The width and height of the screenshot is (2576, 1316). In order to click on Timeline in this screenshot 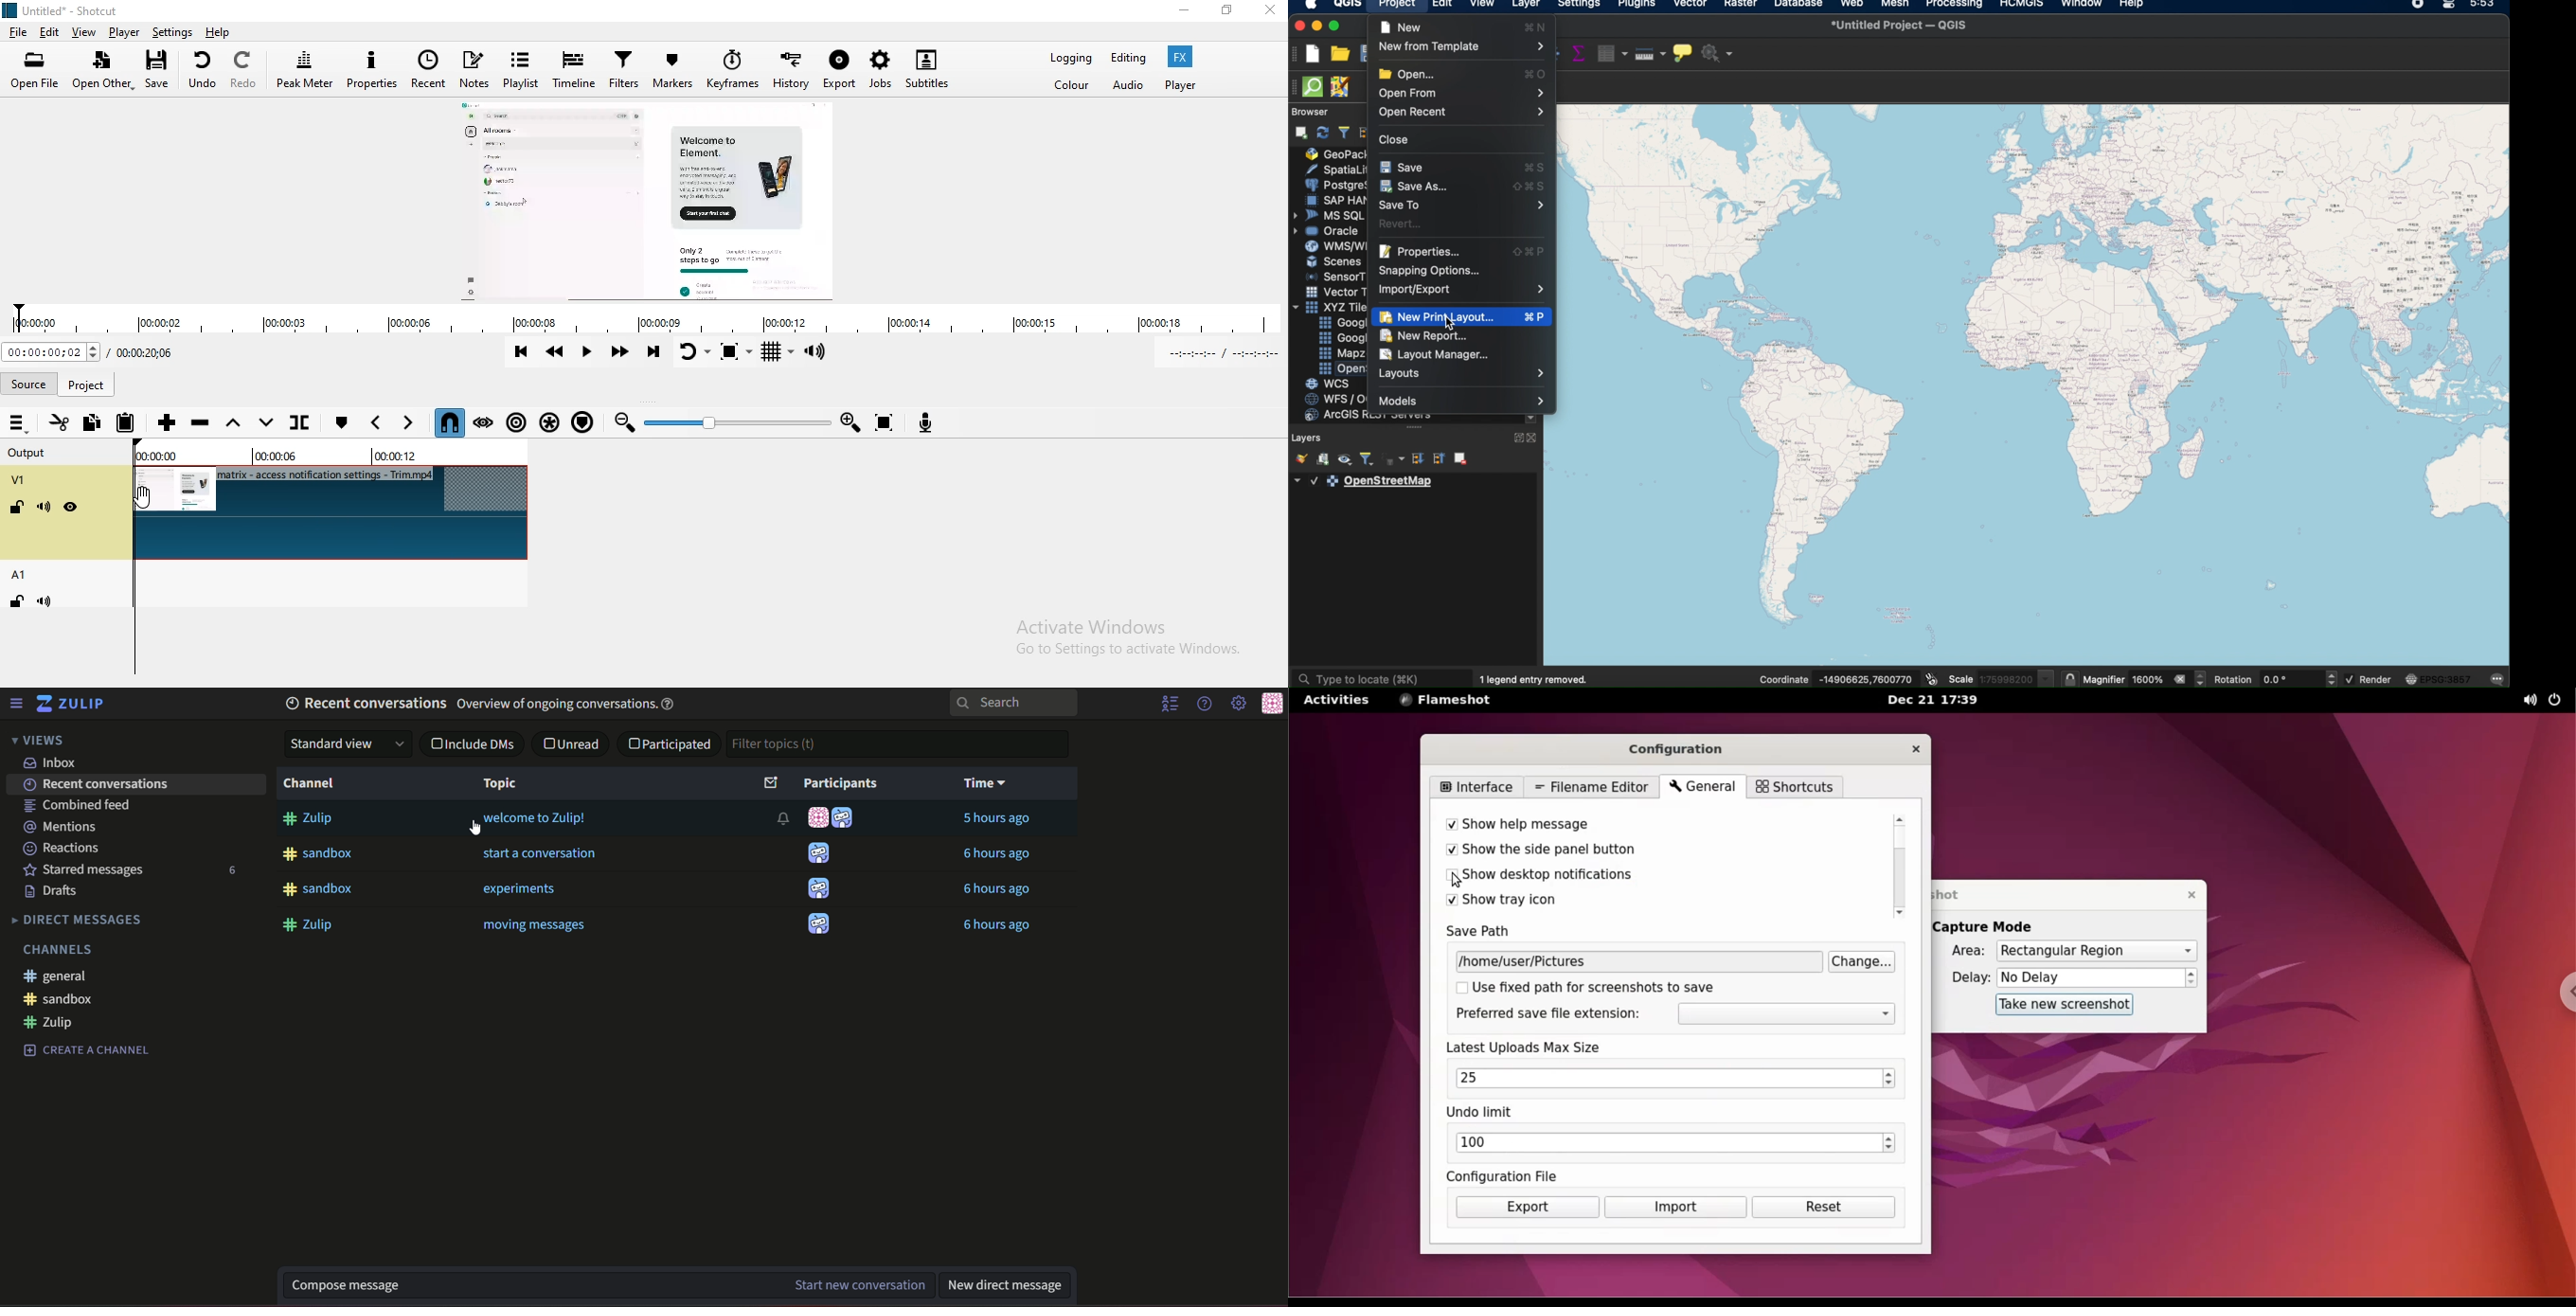, I will do `click(576, 68)`.